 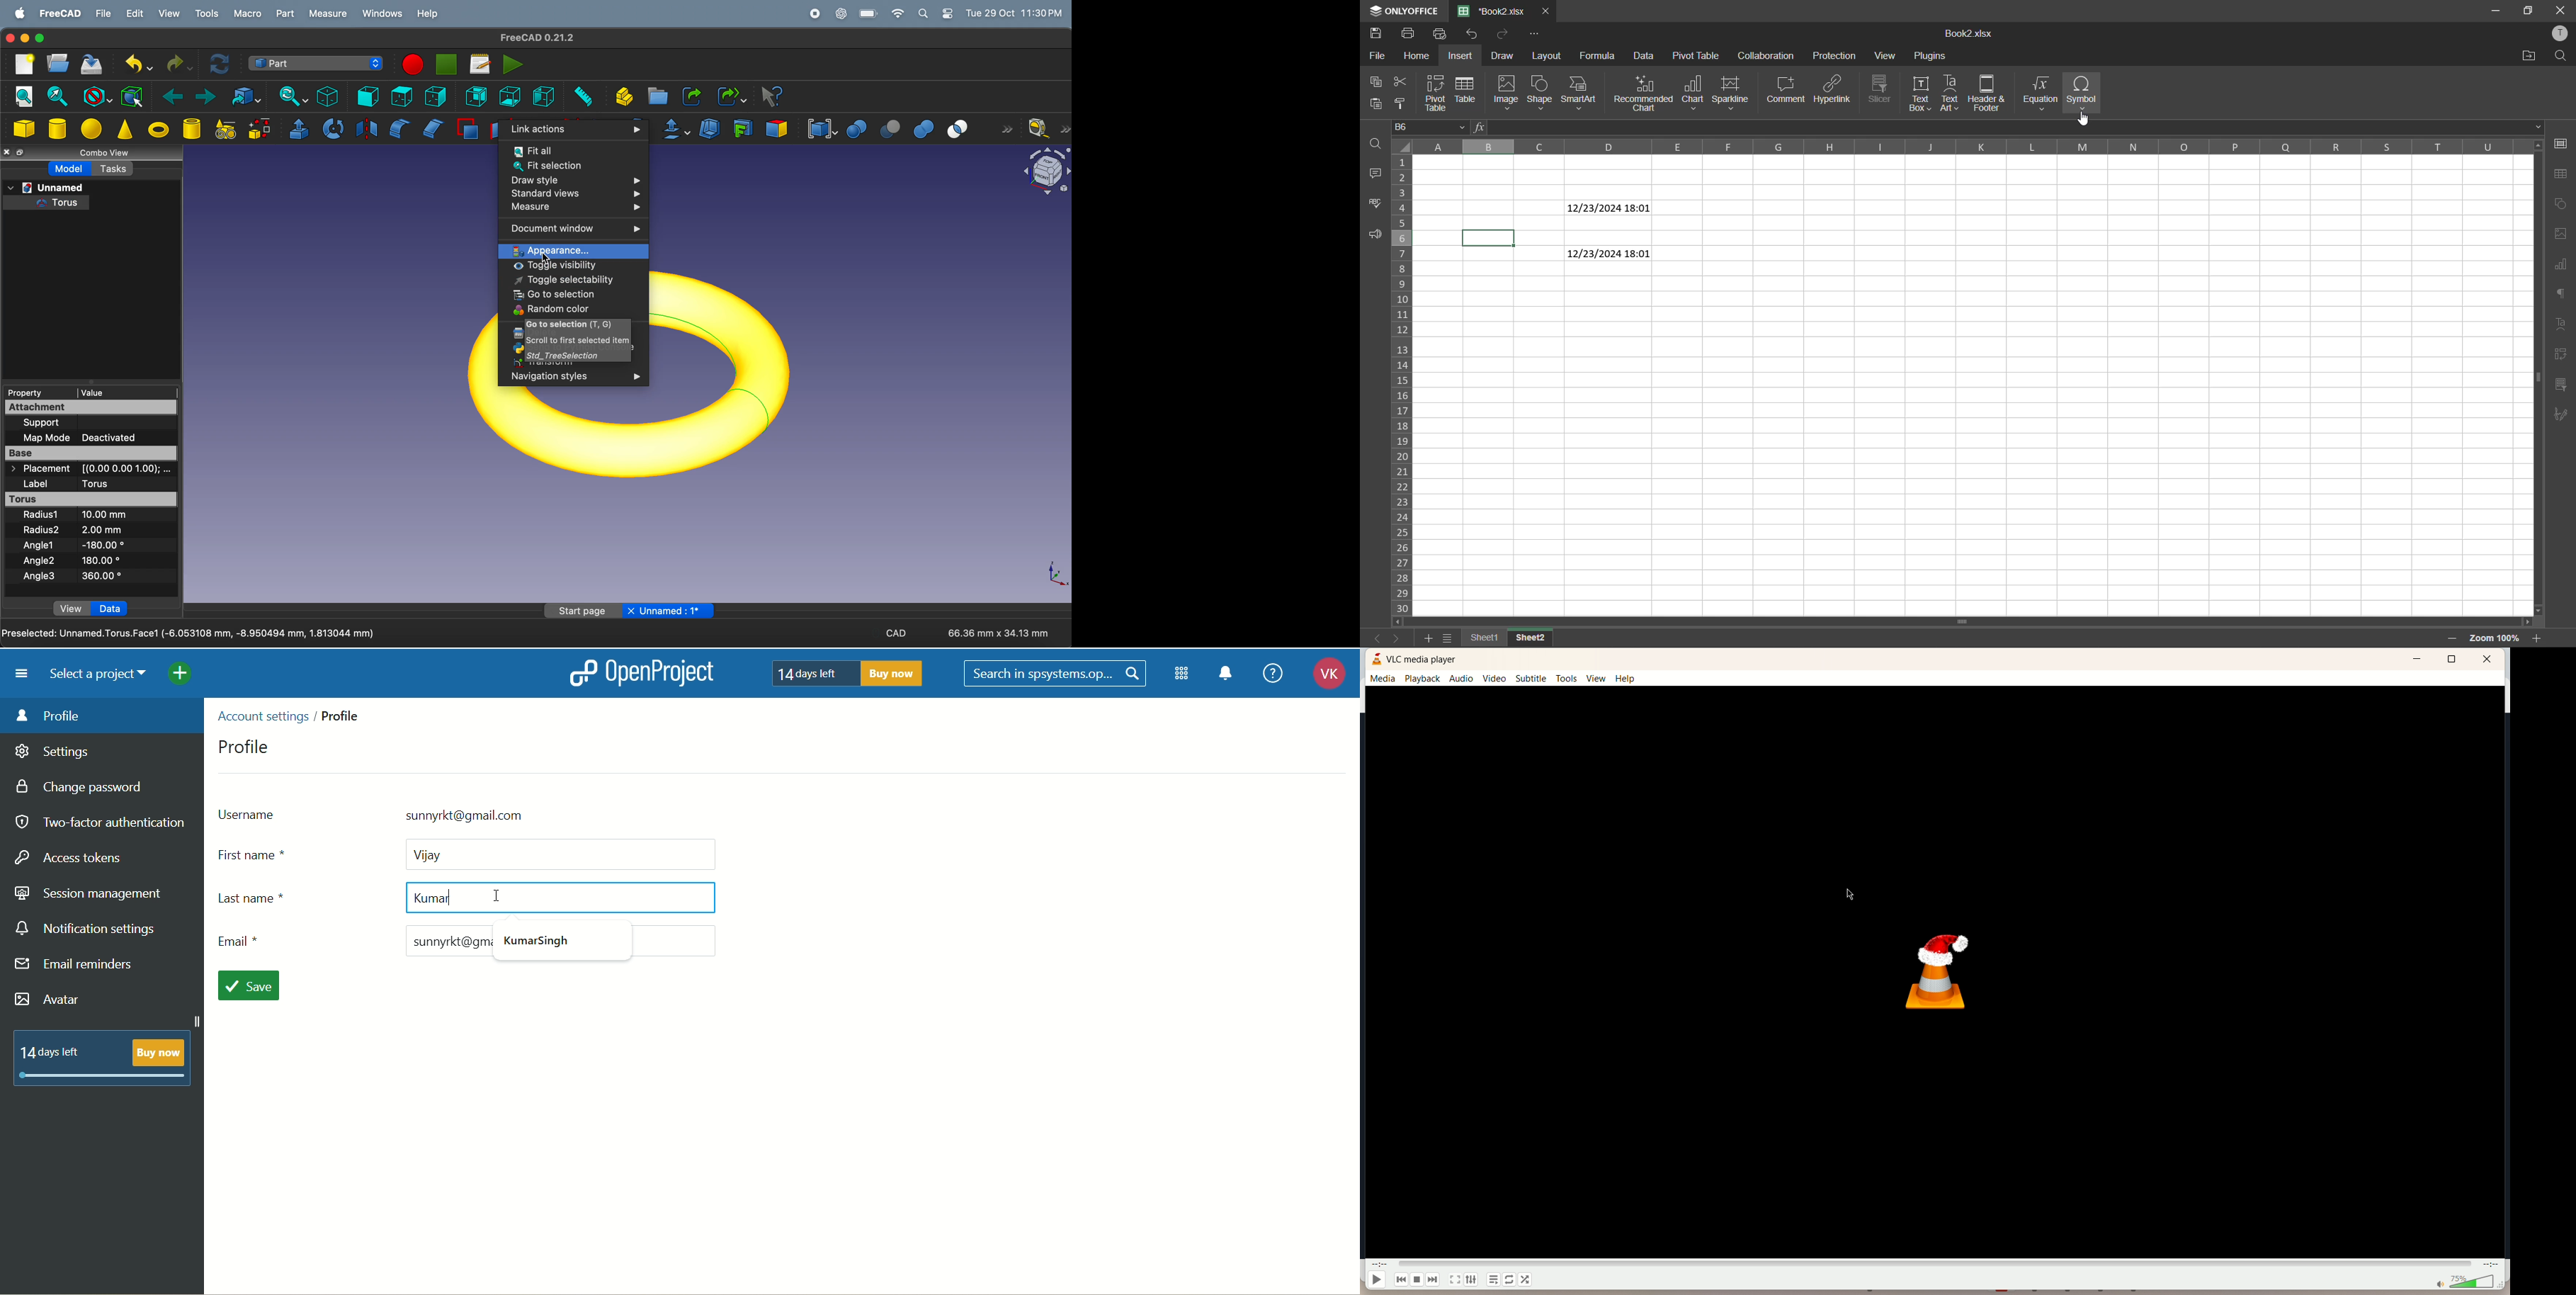 What do you see at coordinates (2560, 234) in the screenshot?
I see `image` at bounding box center [2560, 234].